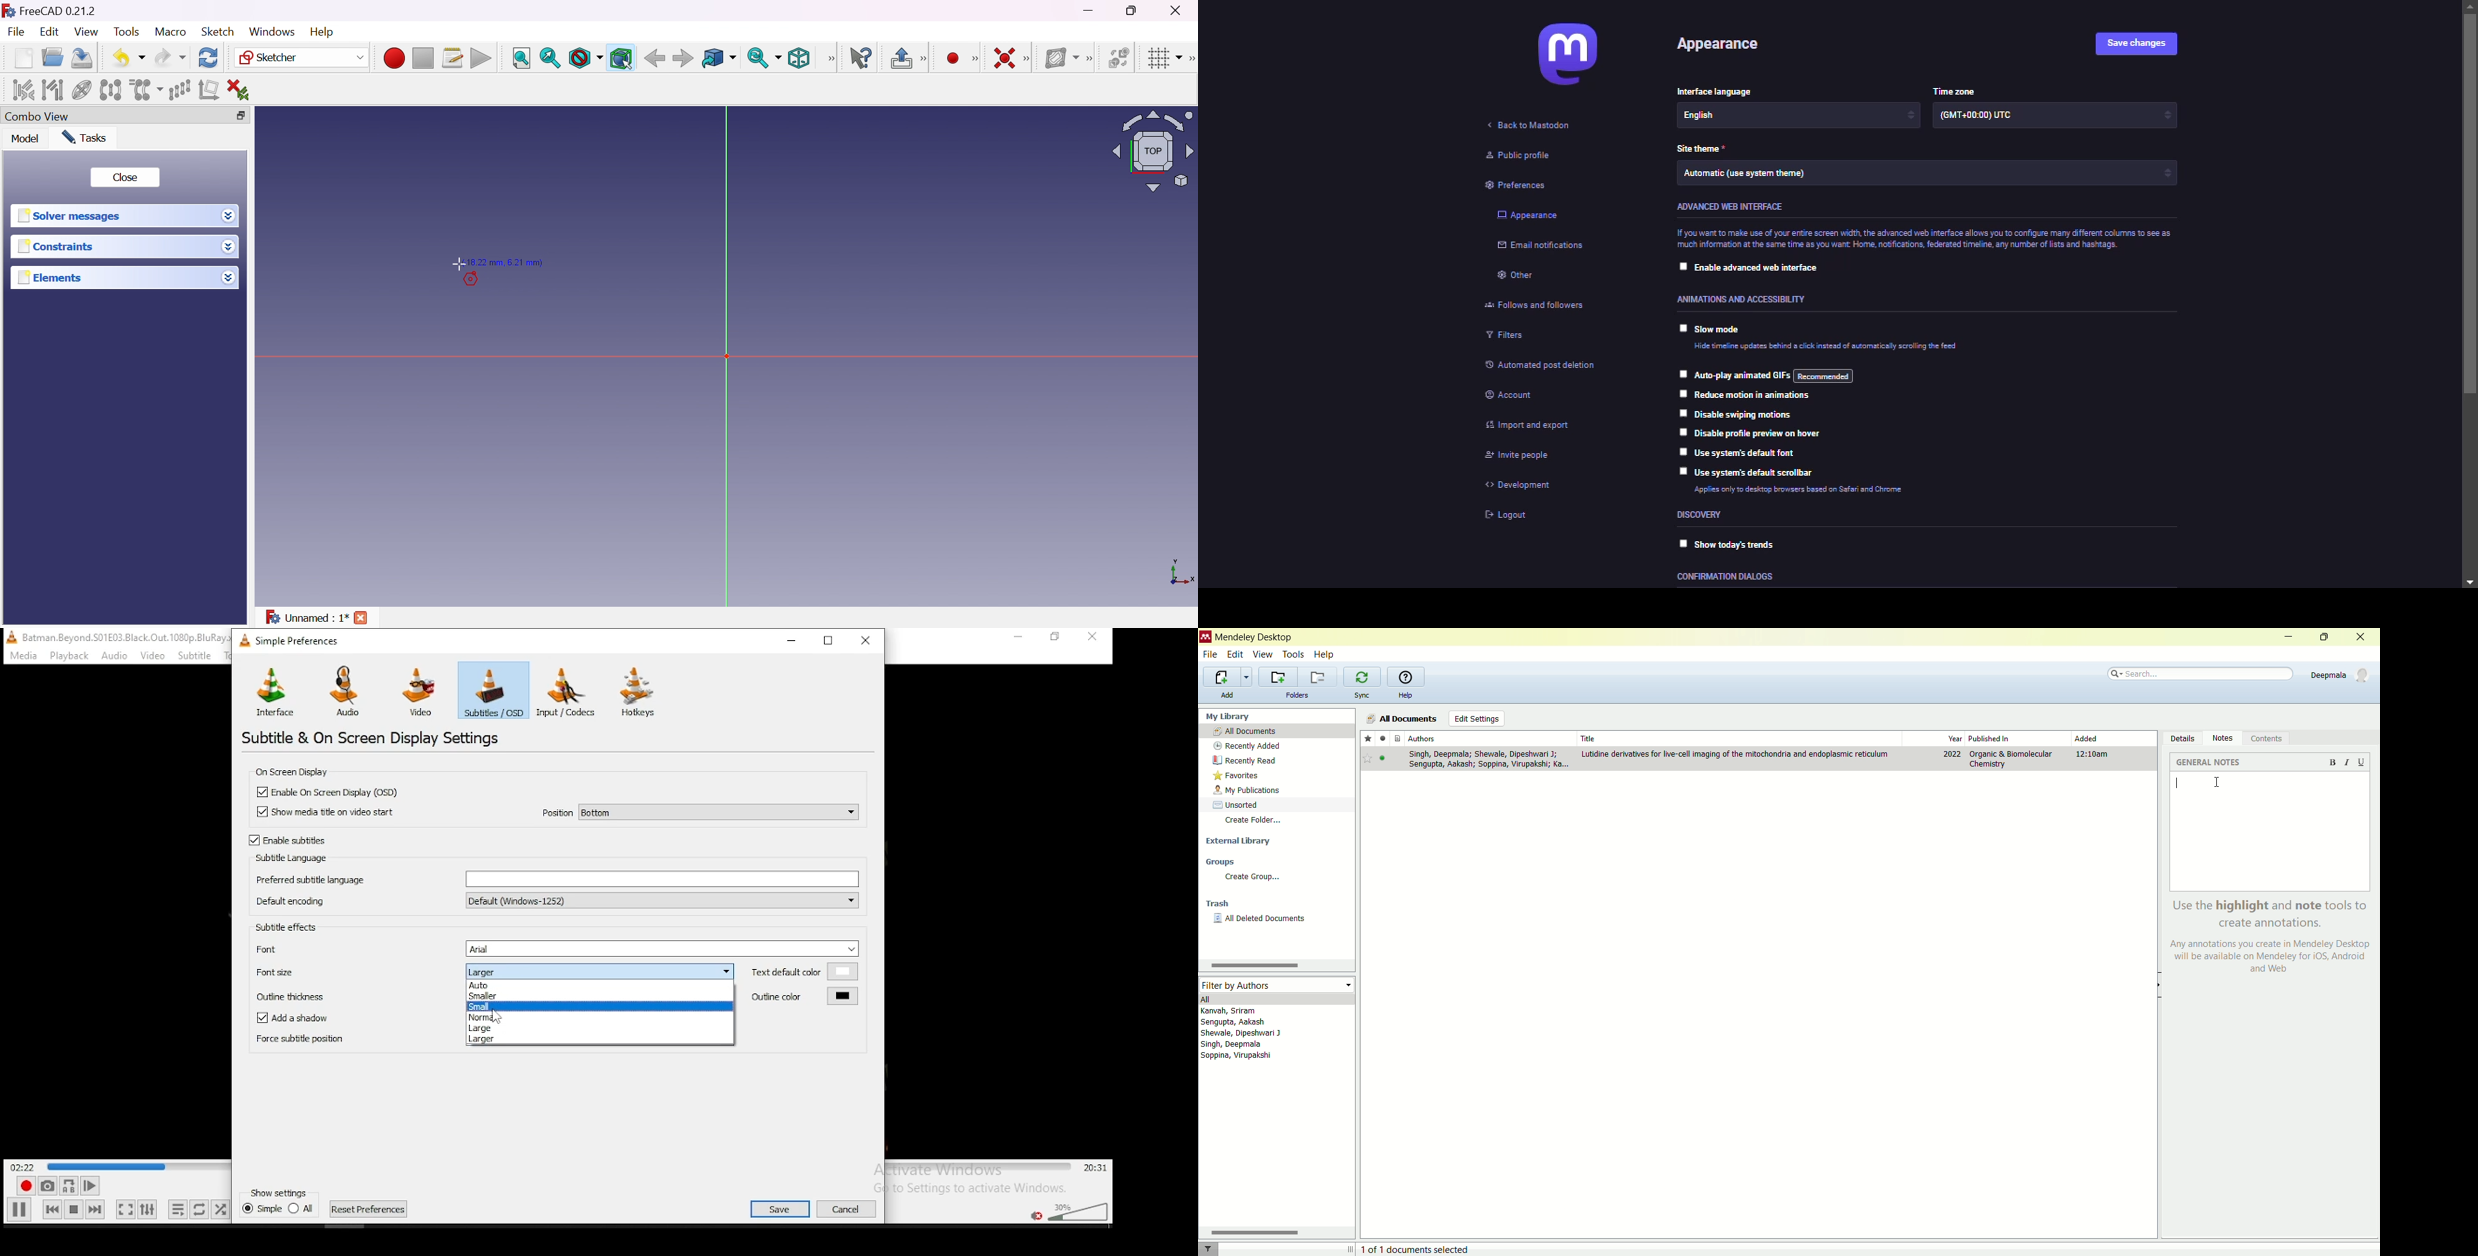 The image size is (2492, 1260). What do you see at coordinates (293, 1018) in the screenshot?
I see `checkbox: add a shadow` at bounding box center [293, 1018].